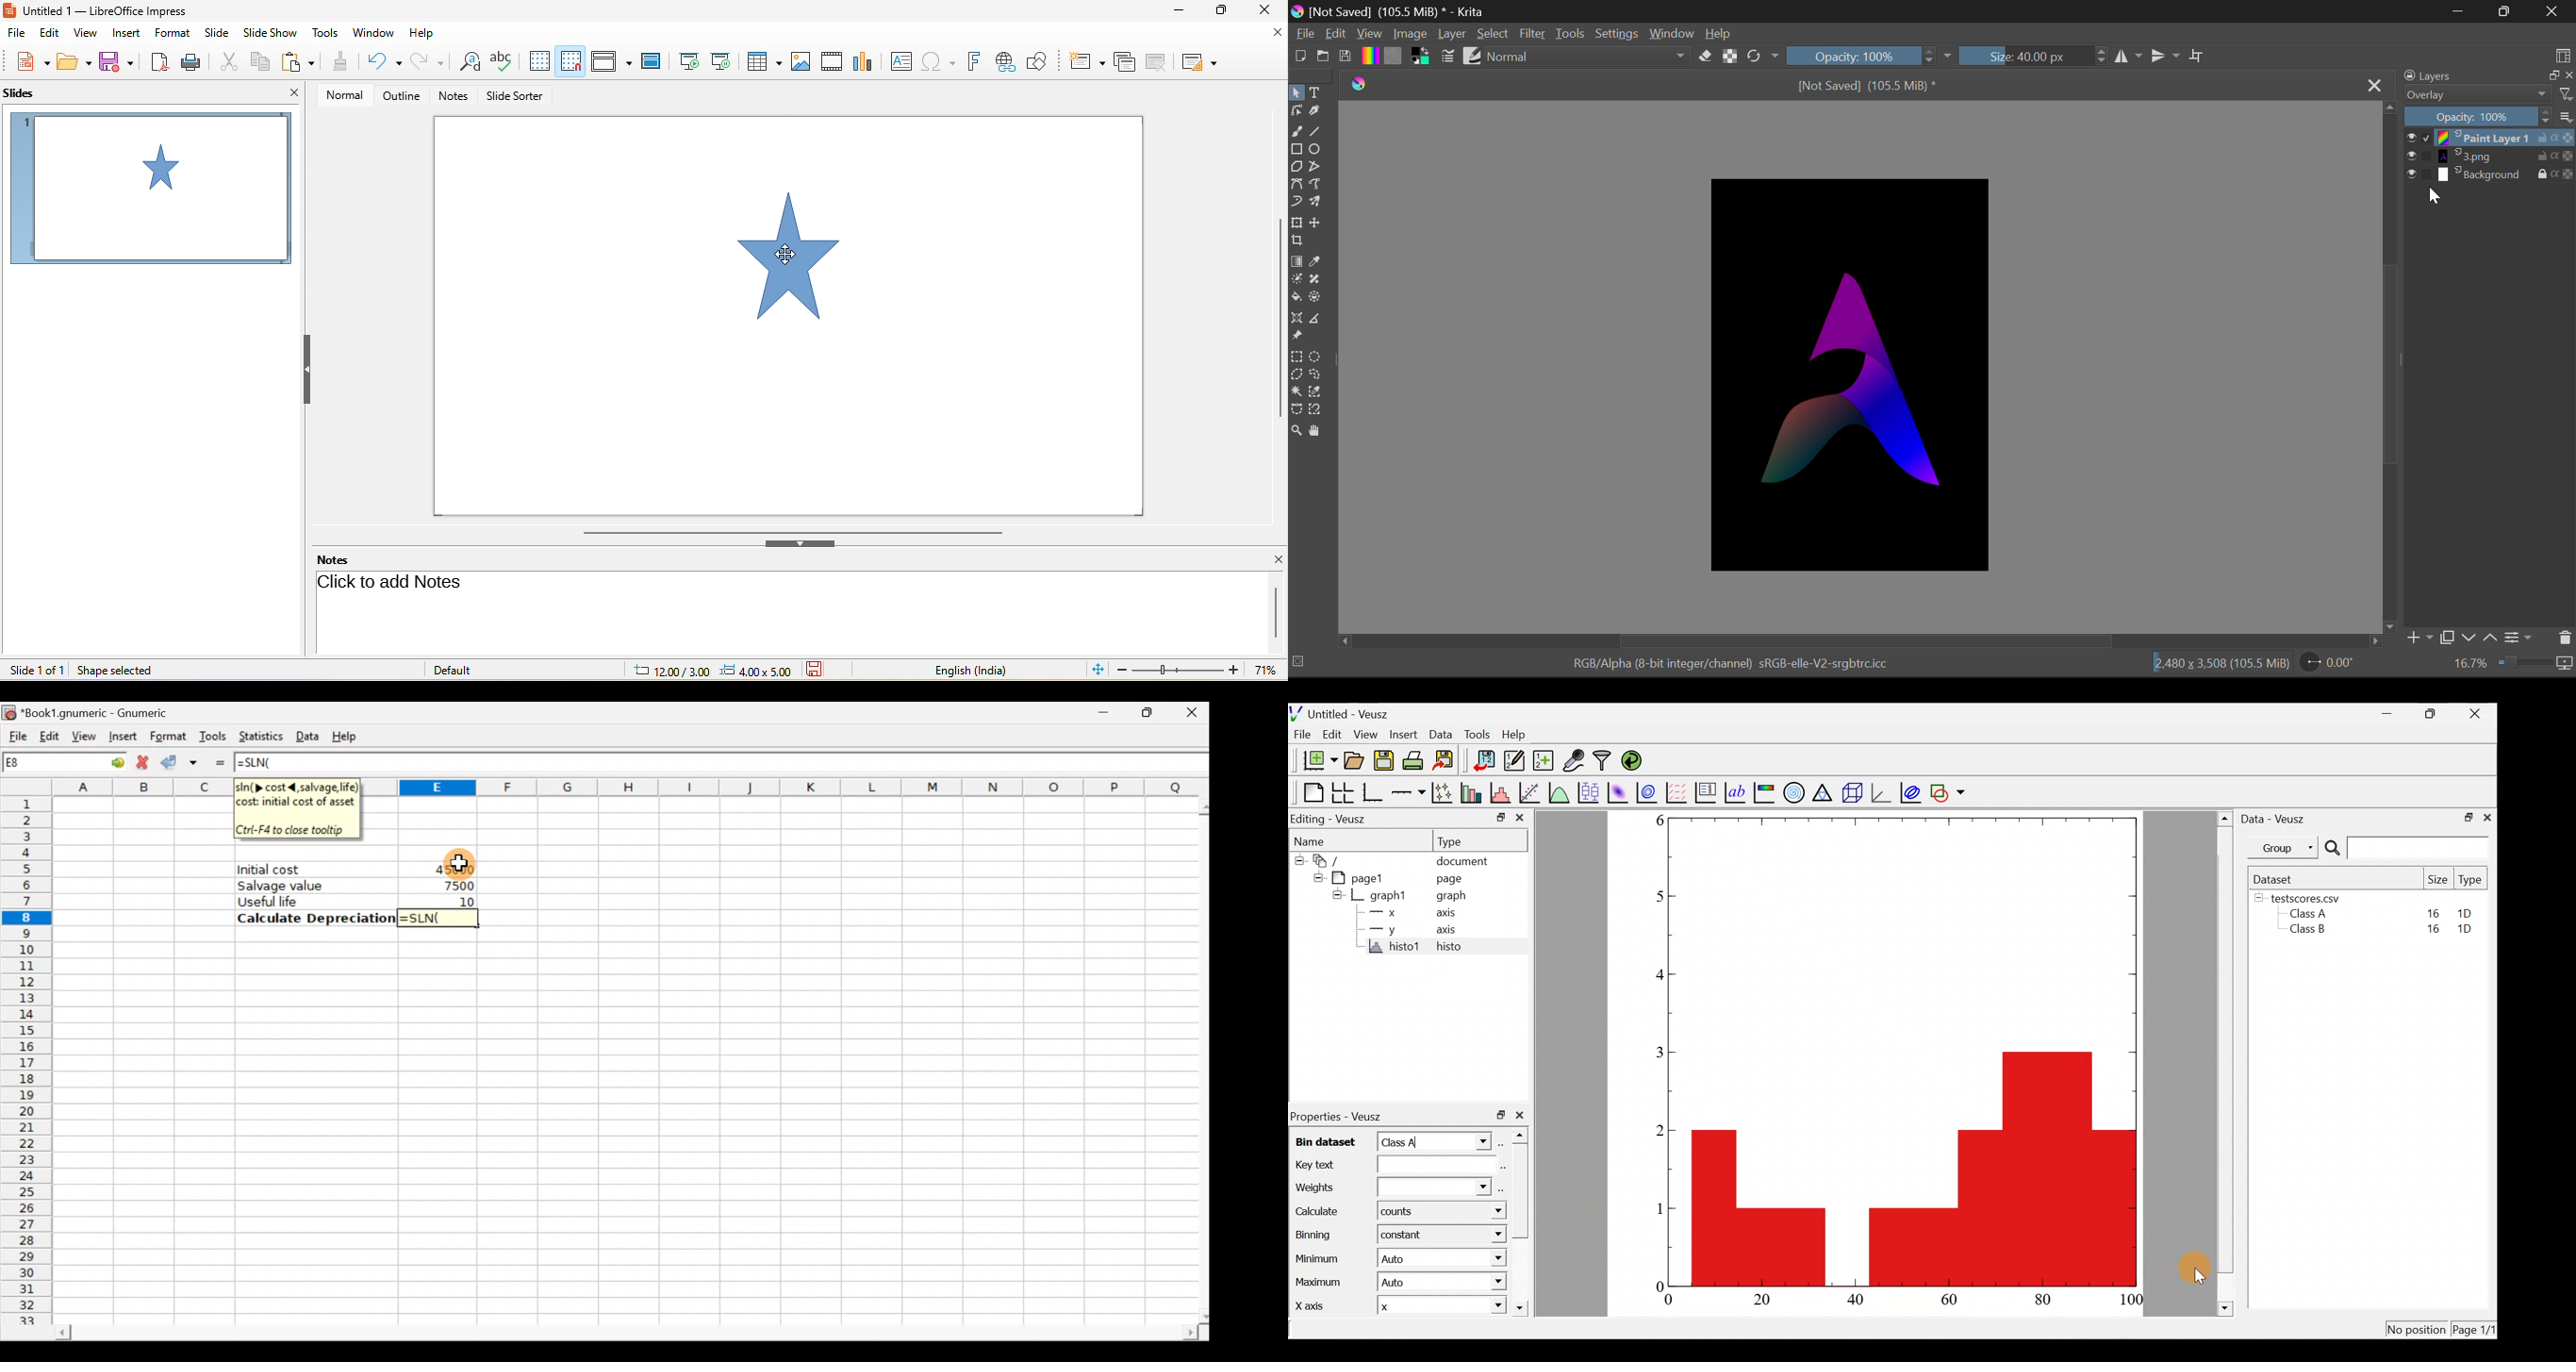 The width and height of the screenshot is (2576, 1372). What do you see at coordinates (1123, 63) in the screenshot?
I see `delete slide` at bounding box center [1123, 63].